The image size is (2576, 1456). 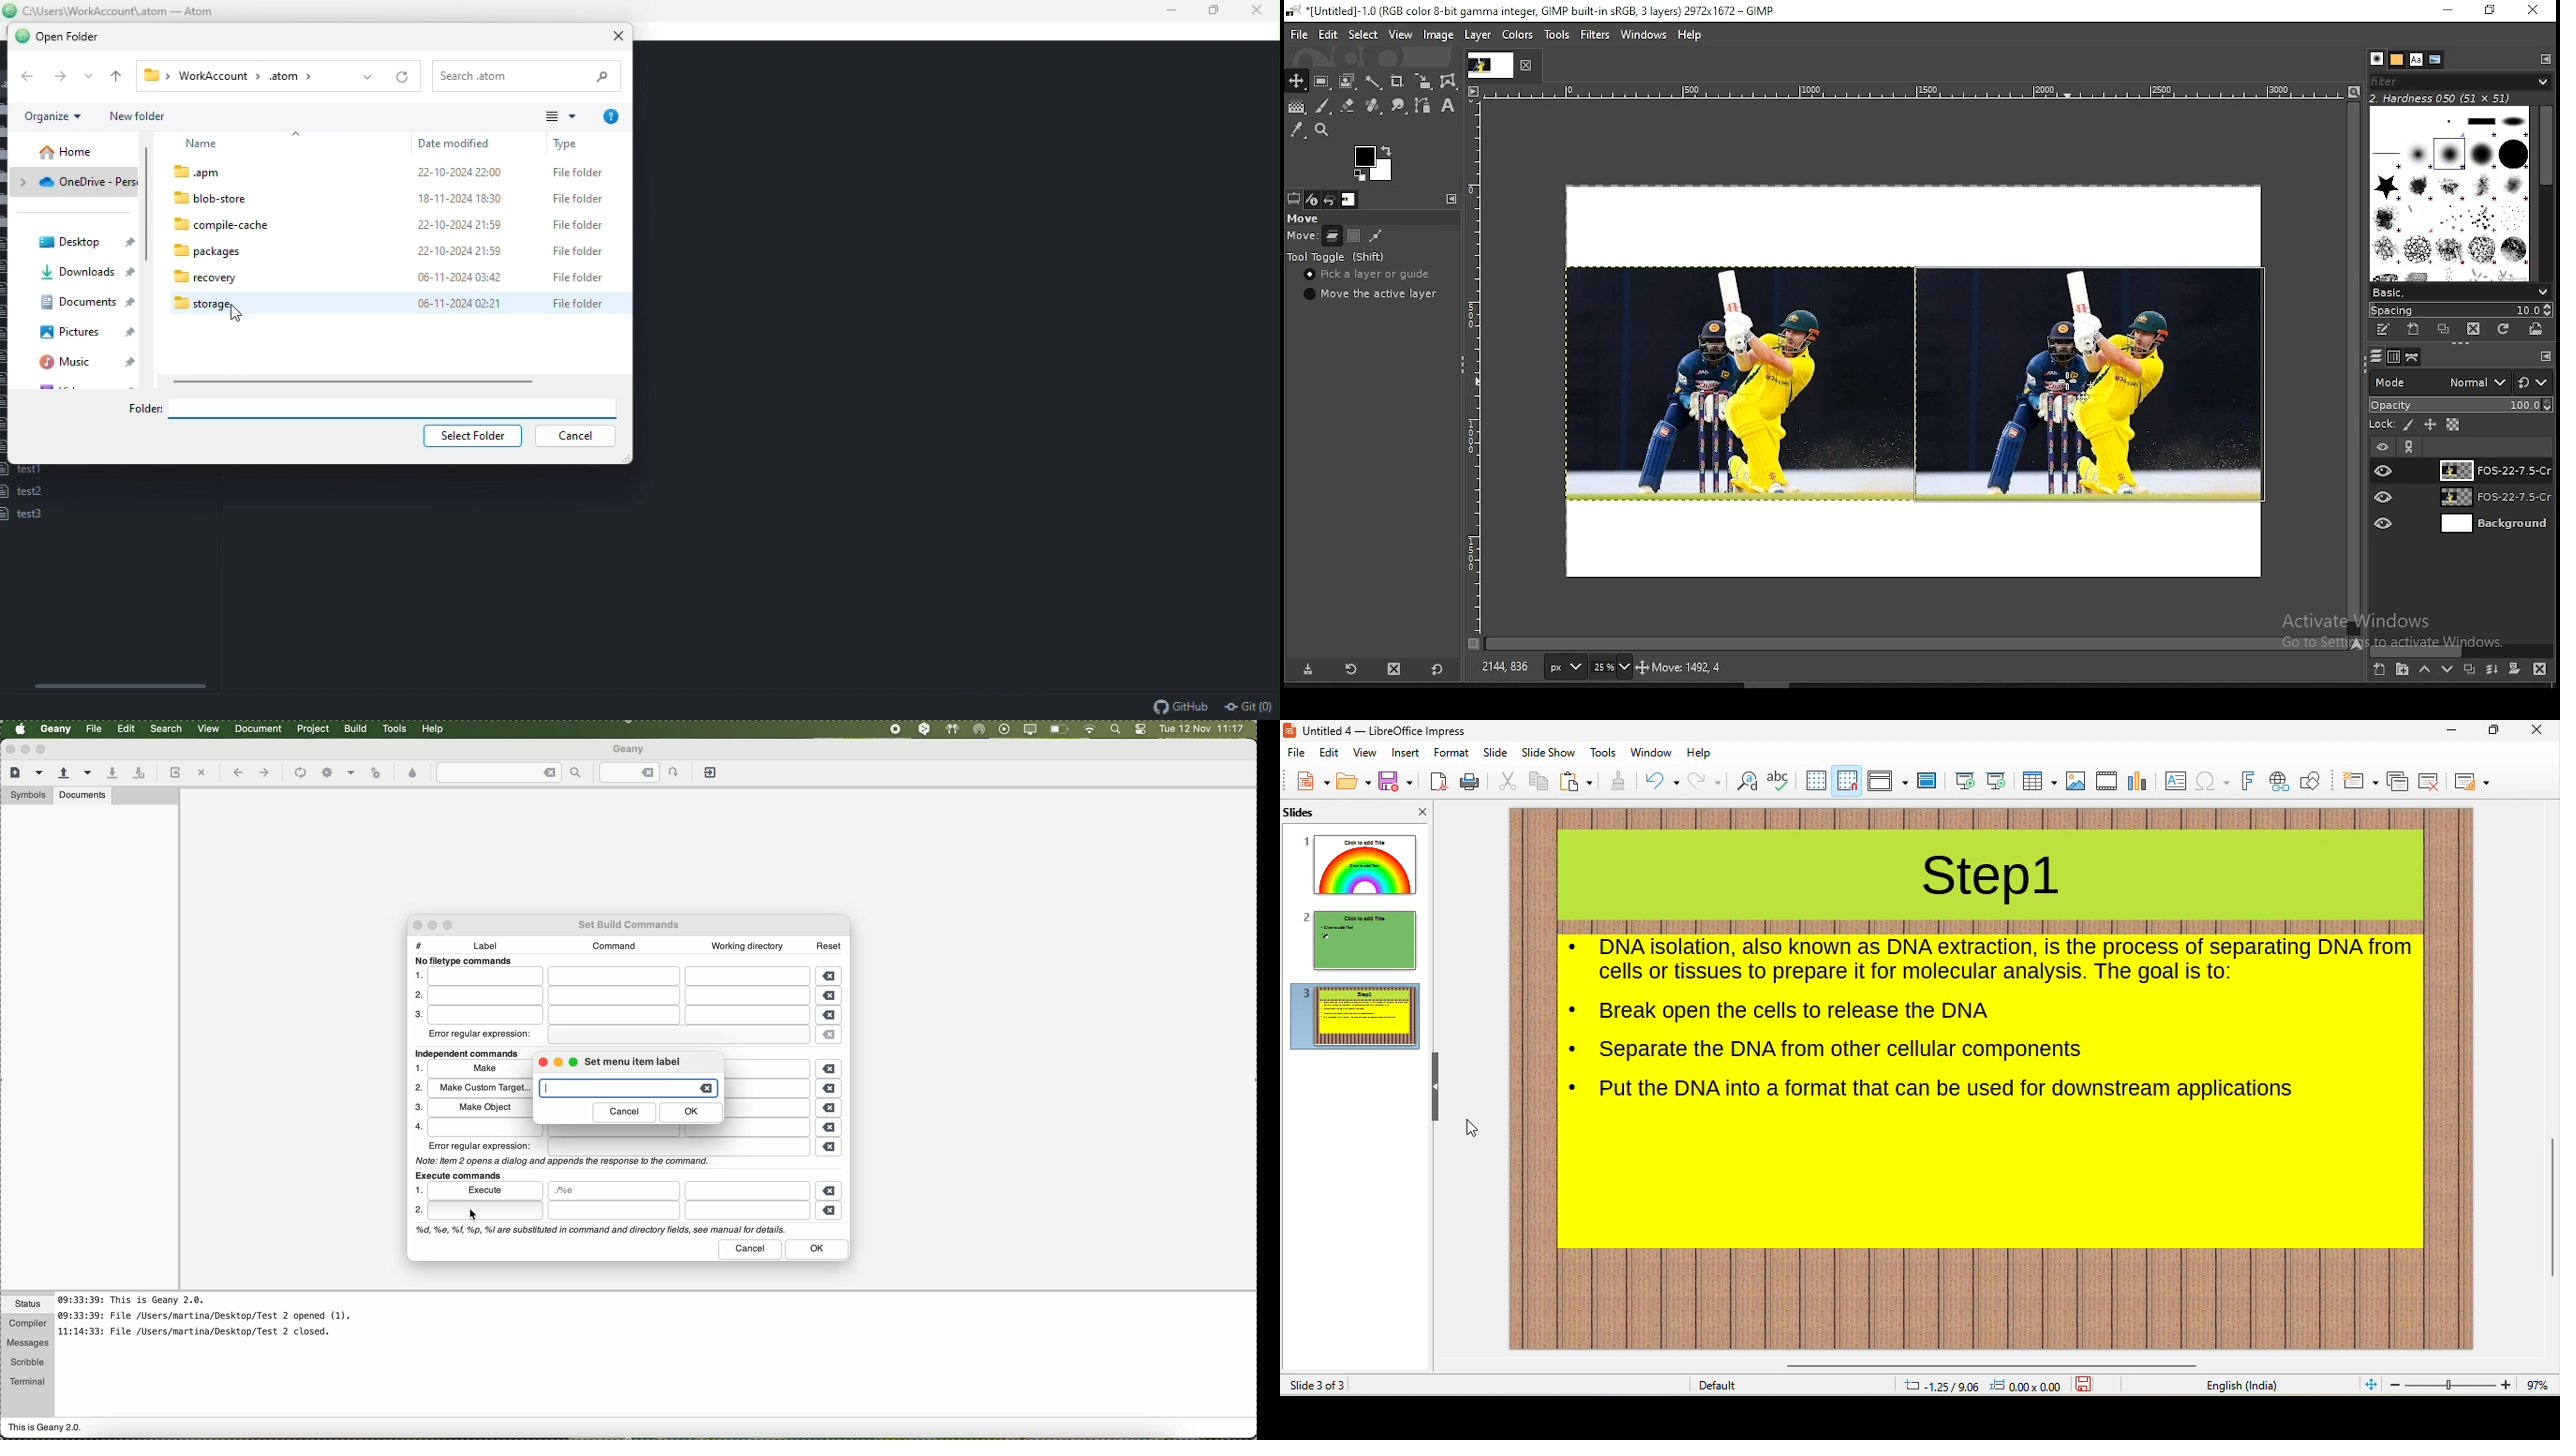 What do you see at coordinates (1349, 200) in the screenshot?
I see `images` at bounding box center [1349, 200].